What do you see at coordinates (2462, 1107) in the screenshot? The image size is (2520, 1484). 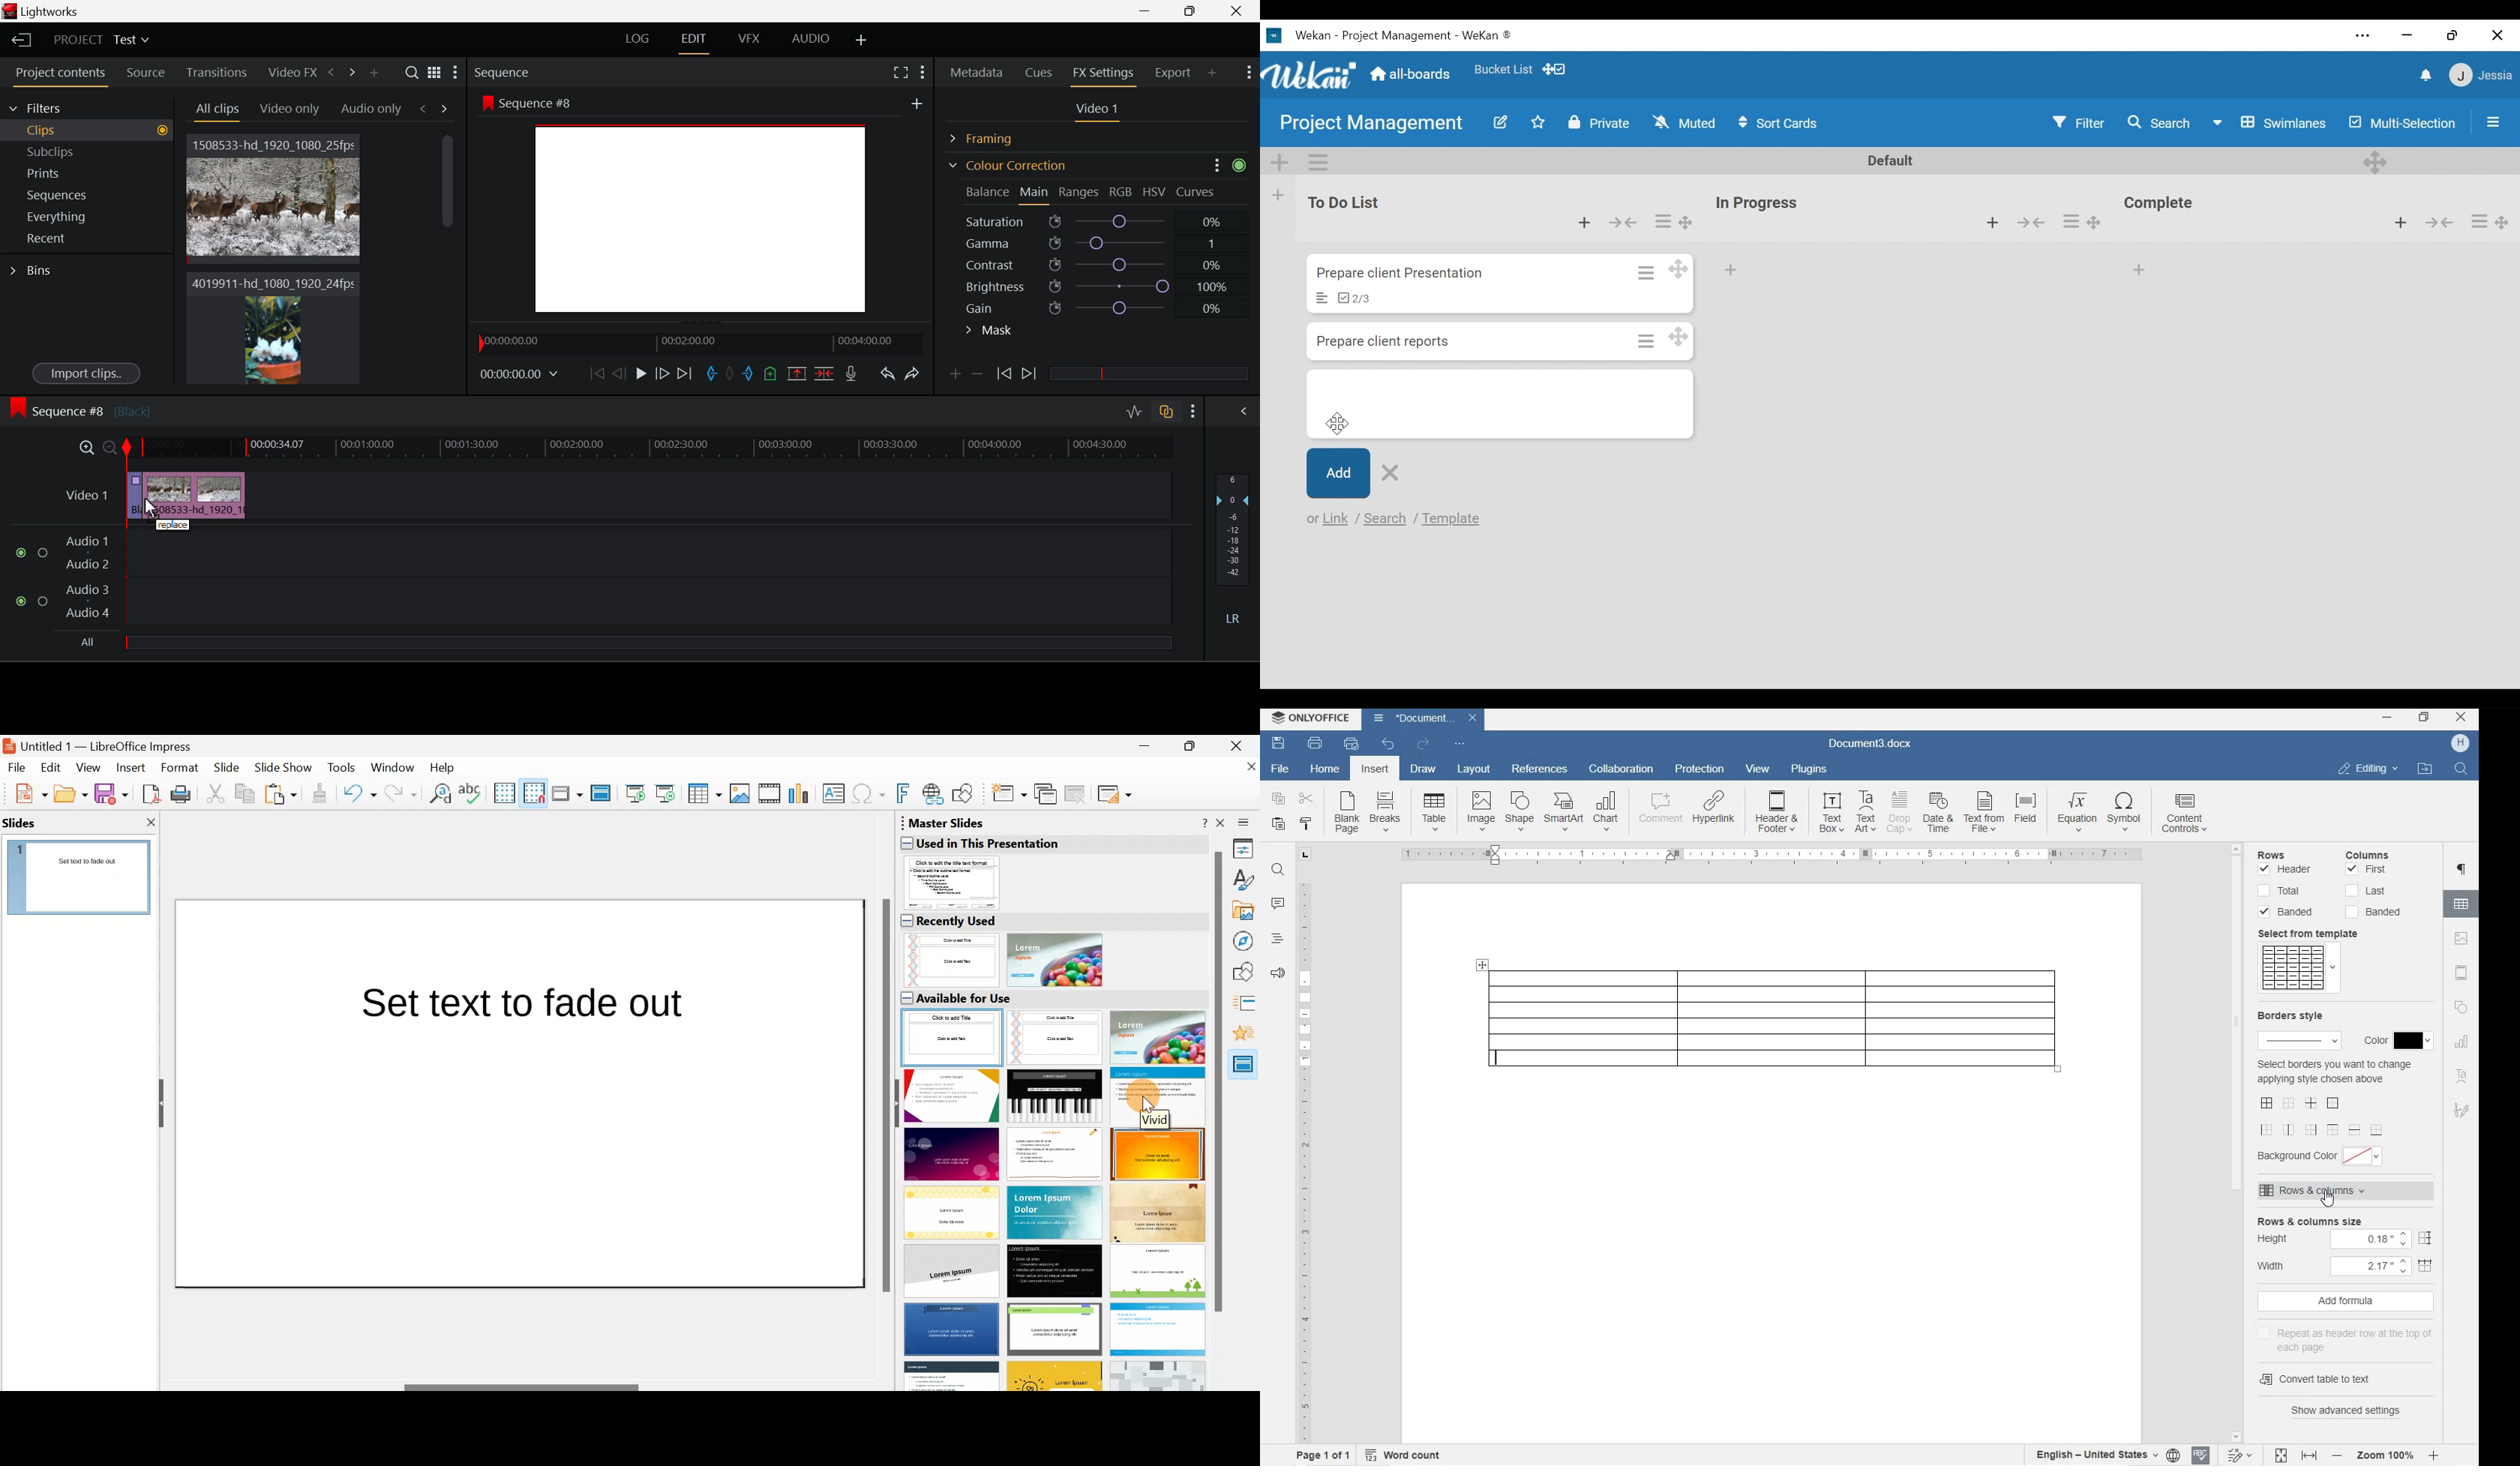 I see `SIGNATURE` at bounding box center [2462, 1107].